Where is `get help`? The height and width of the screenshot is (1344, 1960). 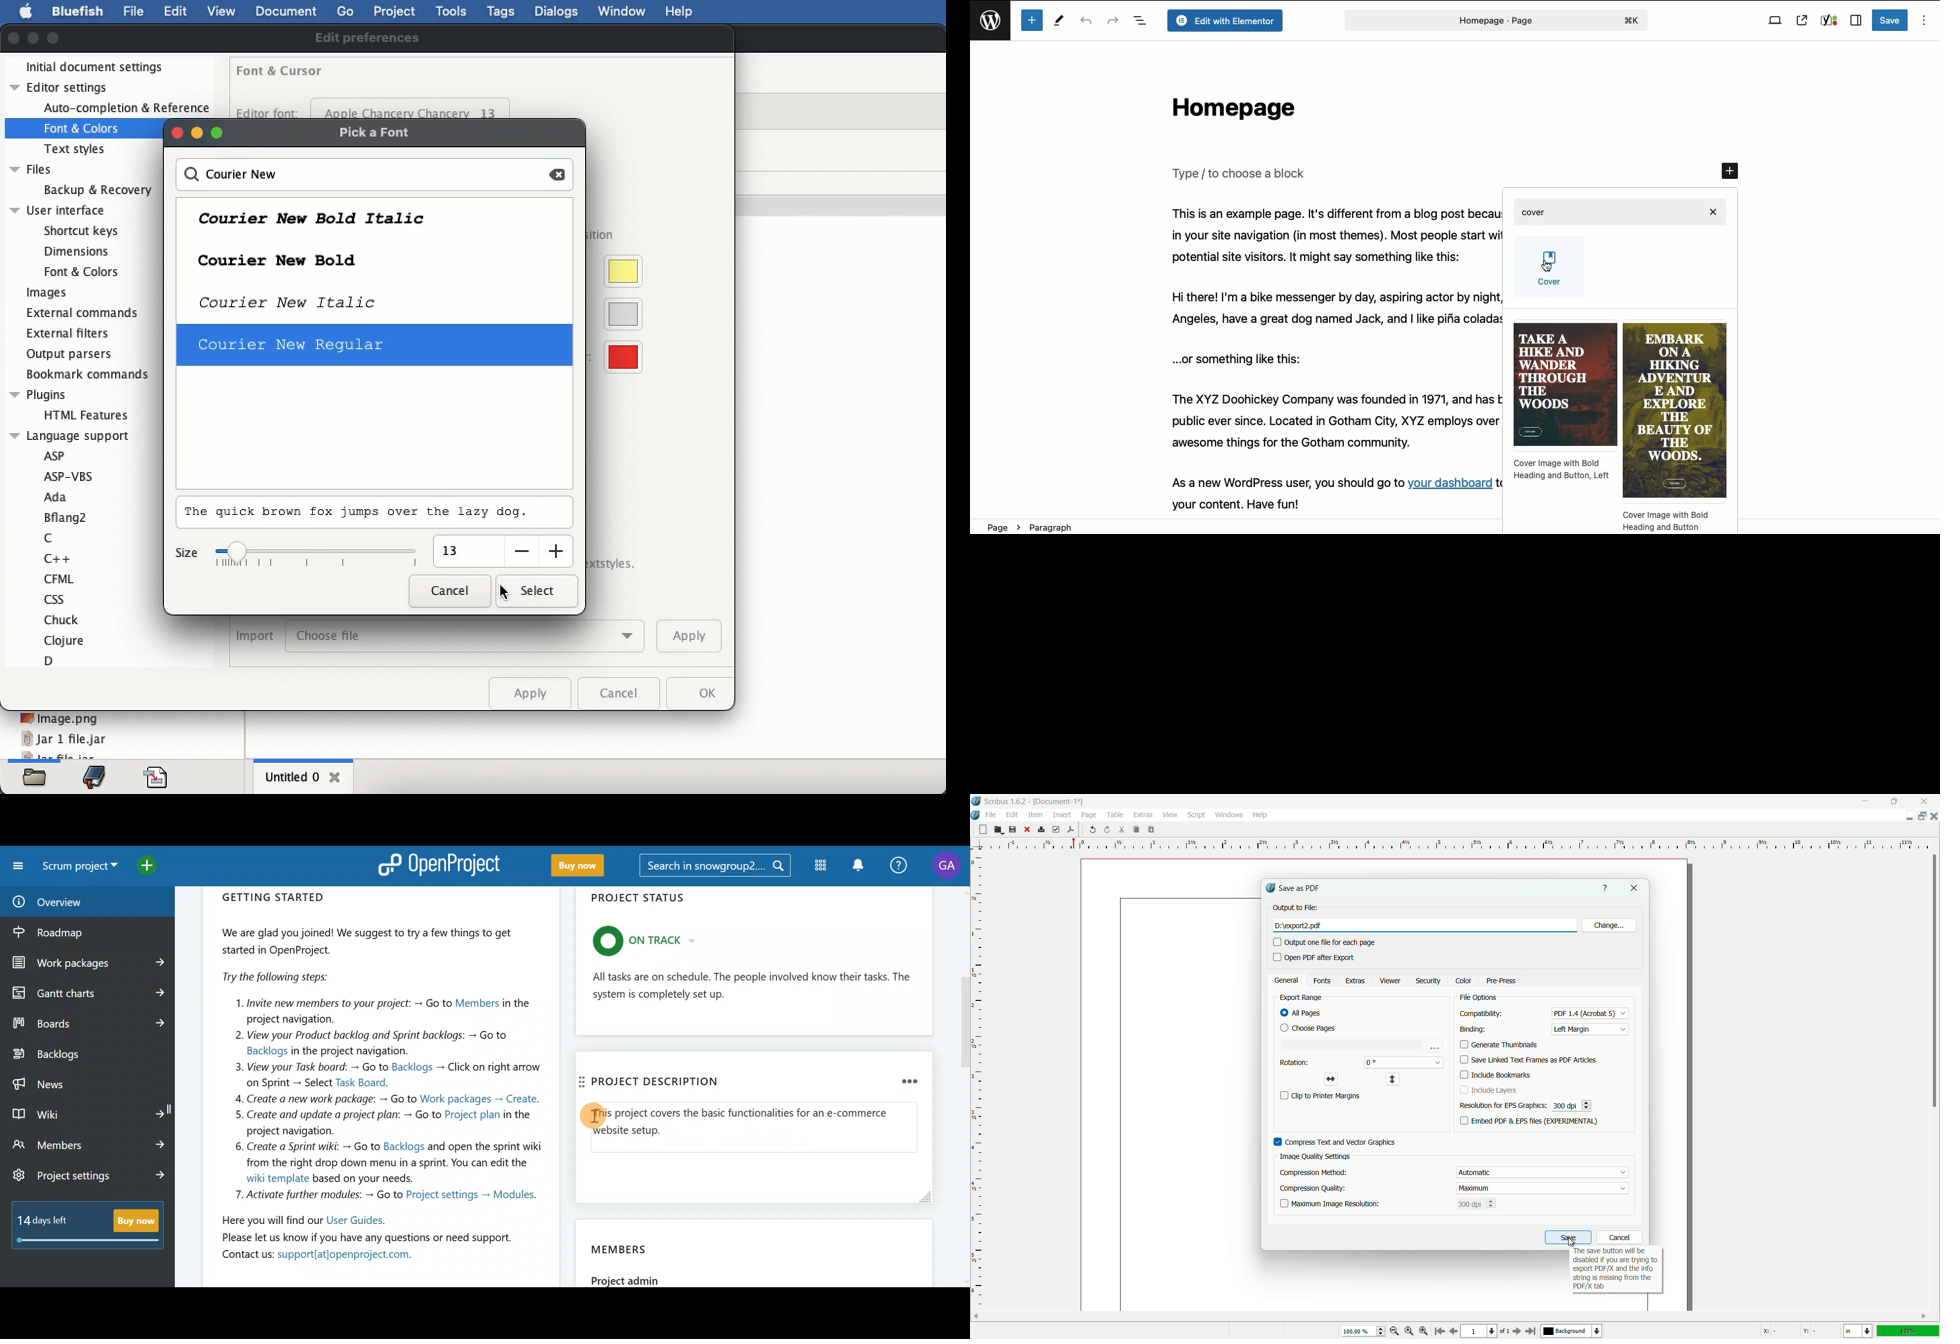 get help is located at coordinates (1606, 888).